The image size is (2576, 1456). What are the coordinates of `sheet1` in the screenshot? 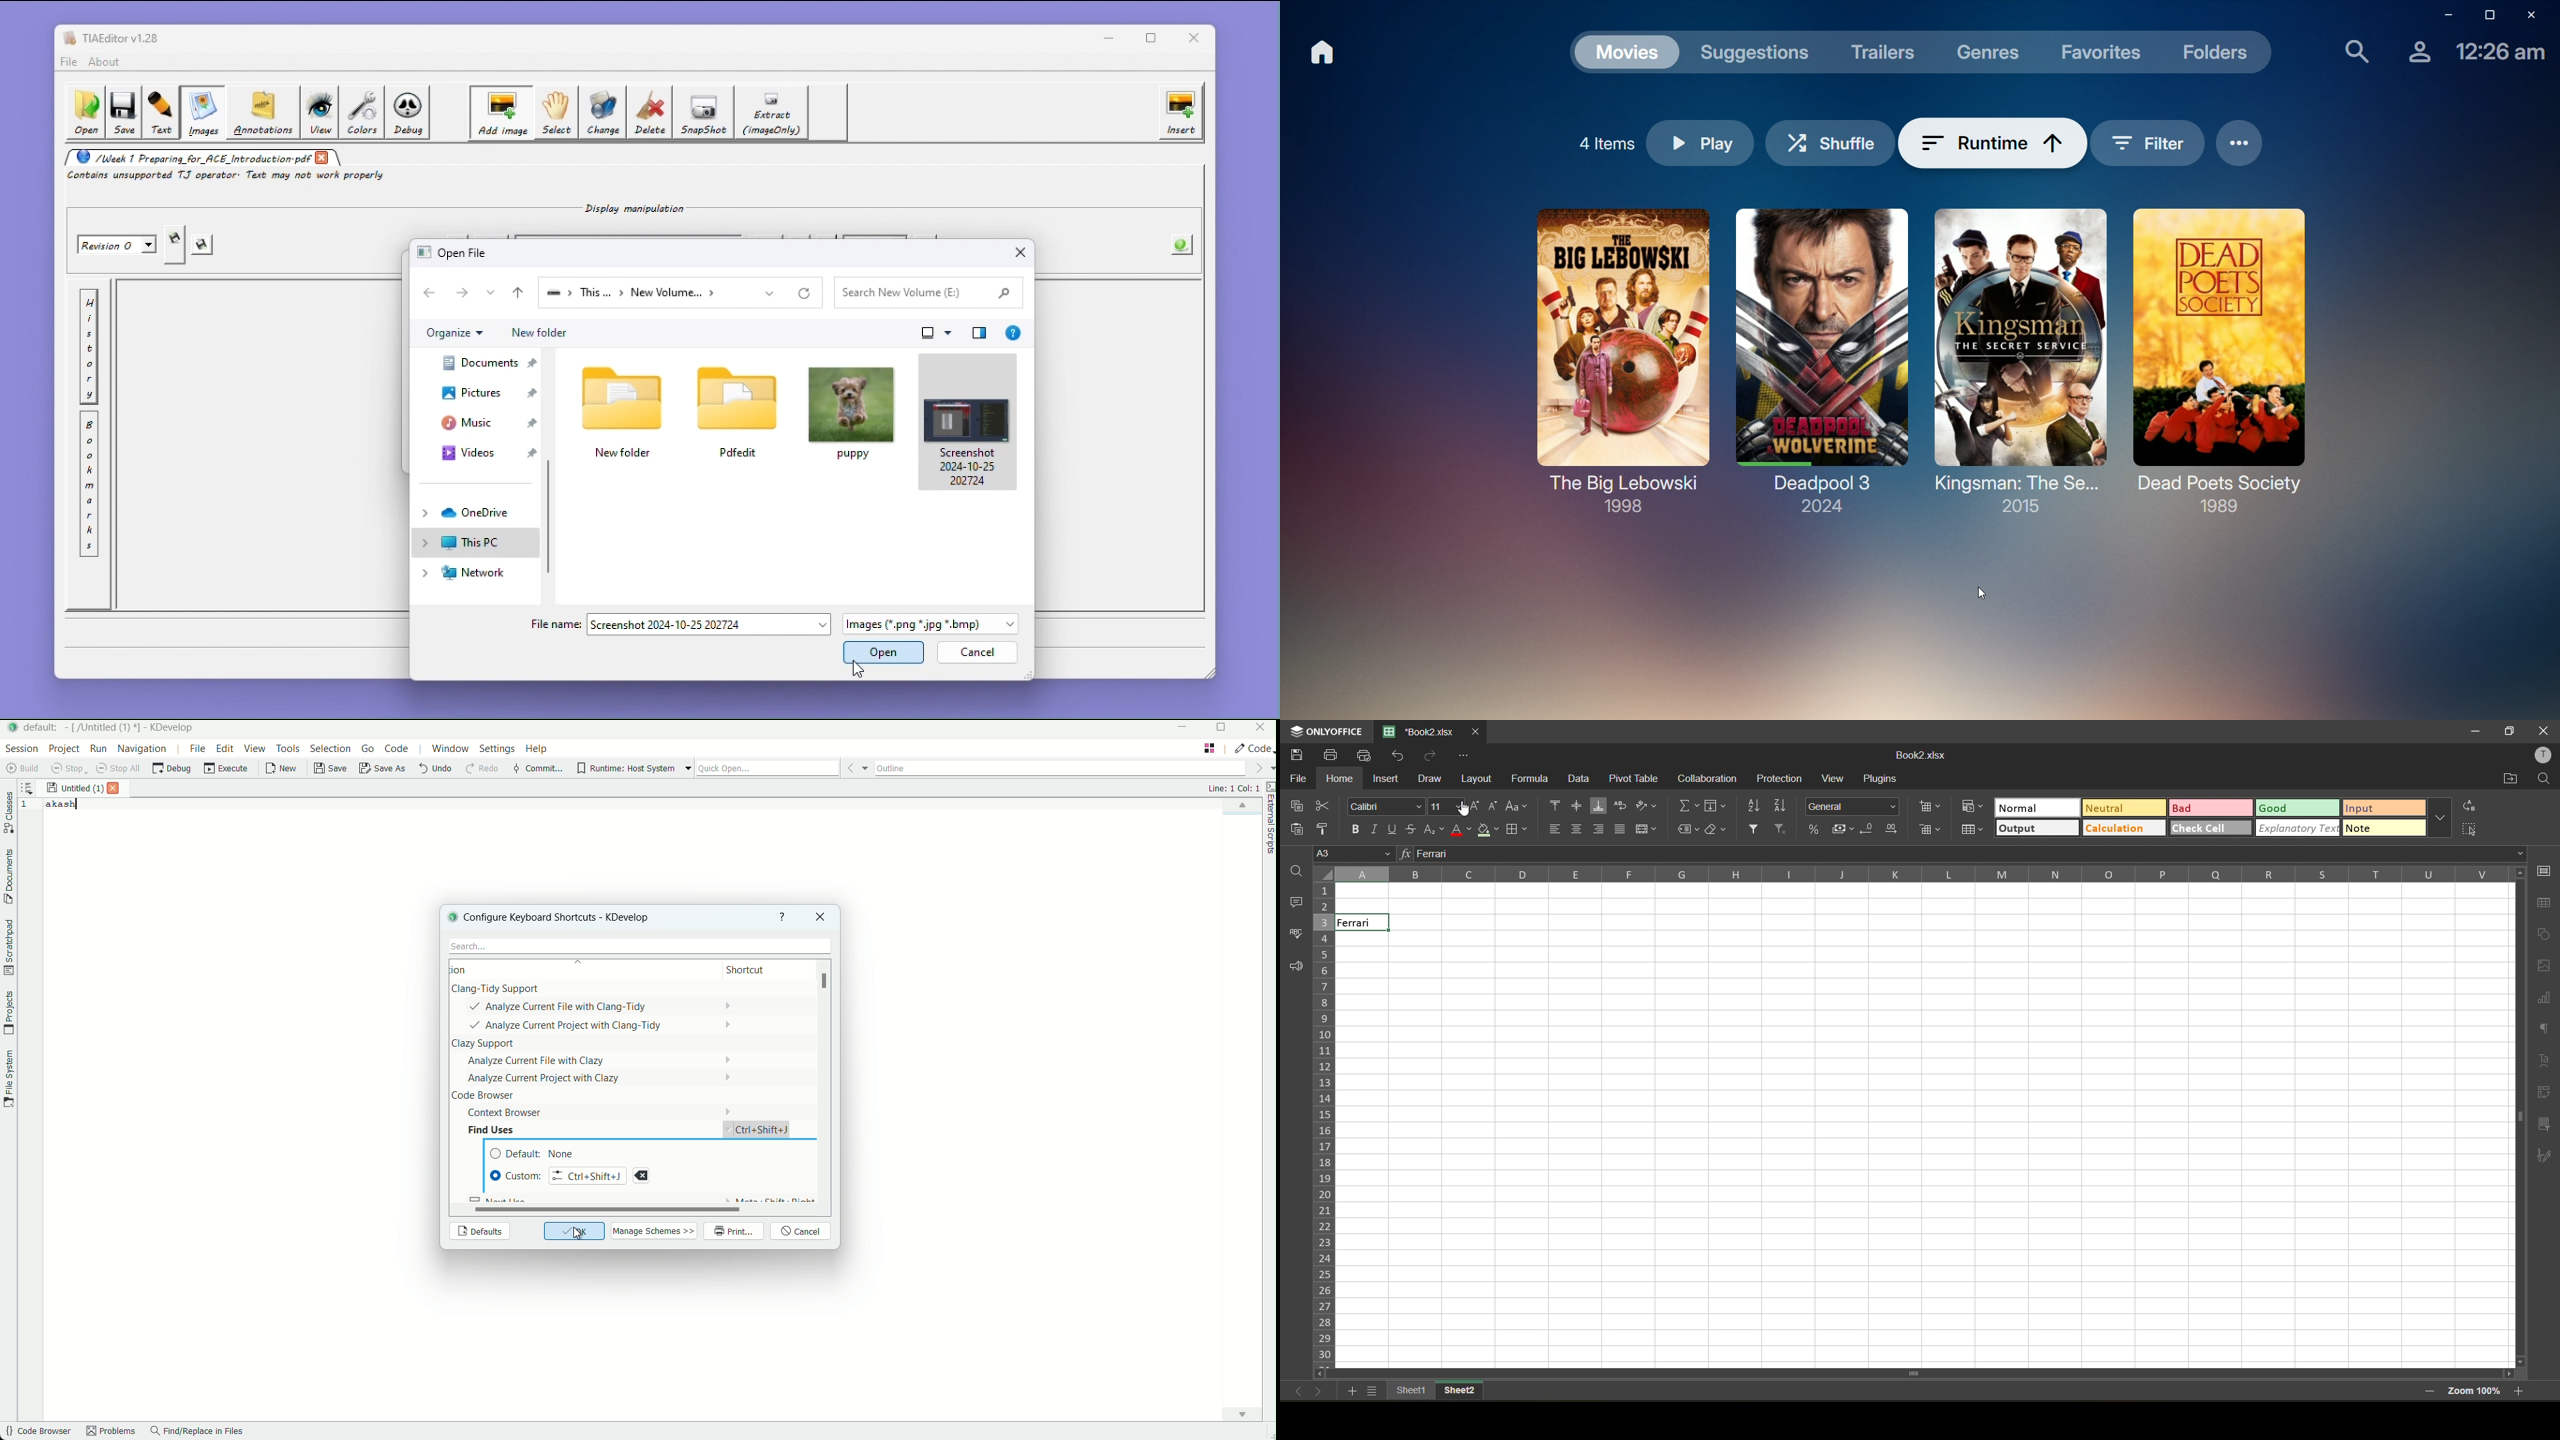 It's located at (1409, 1393).